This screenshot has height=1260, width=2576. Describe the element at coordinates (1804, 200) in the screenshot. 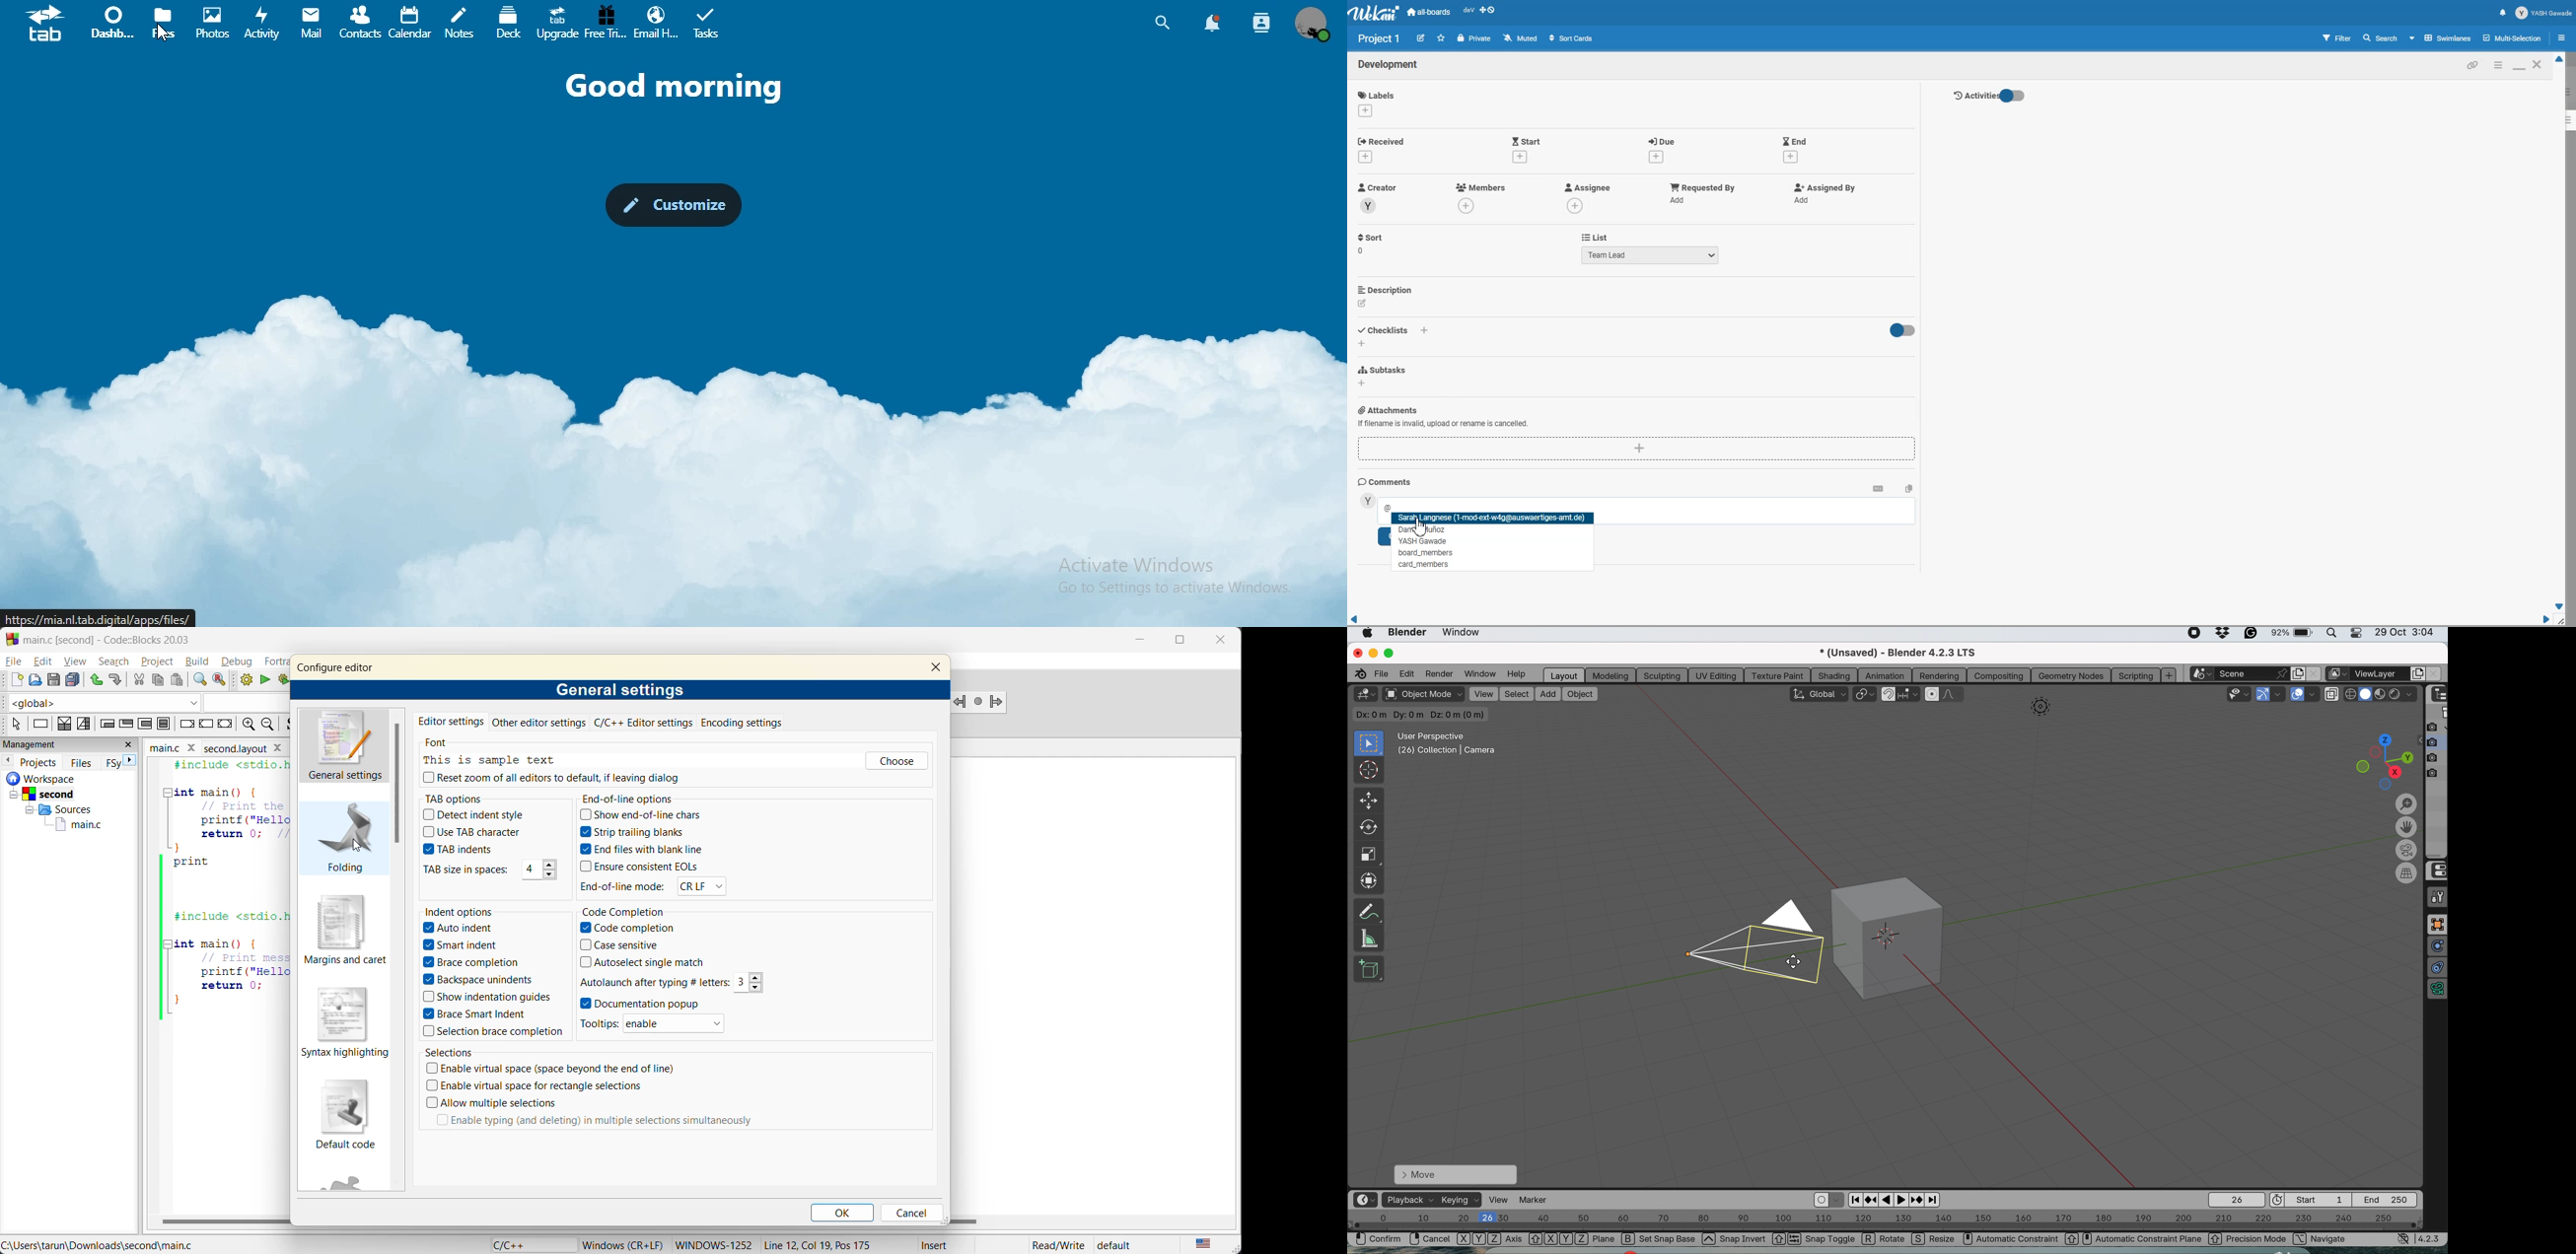

I see `add` at that location.